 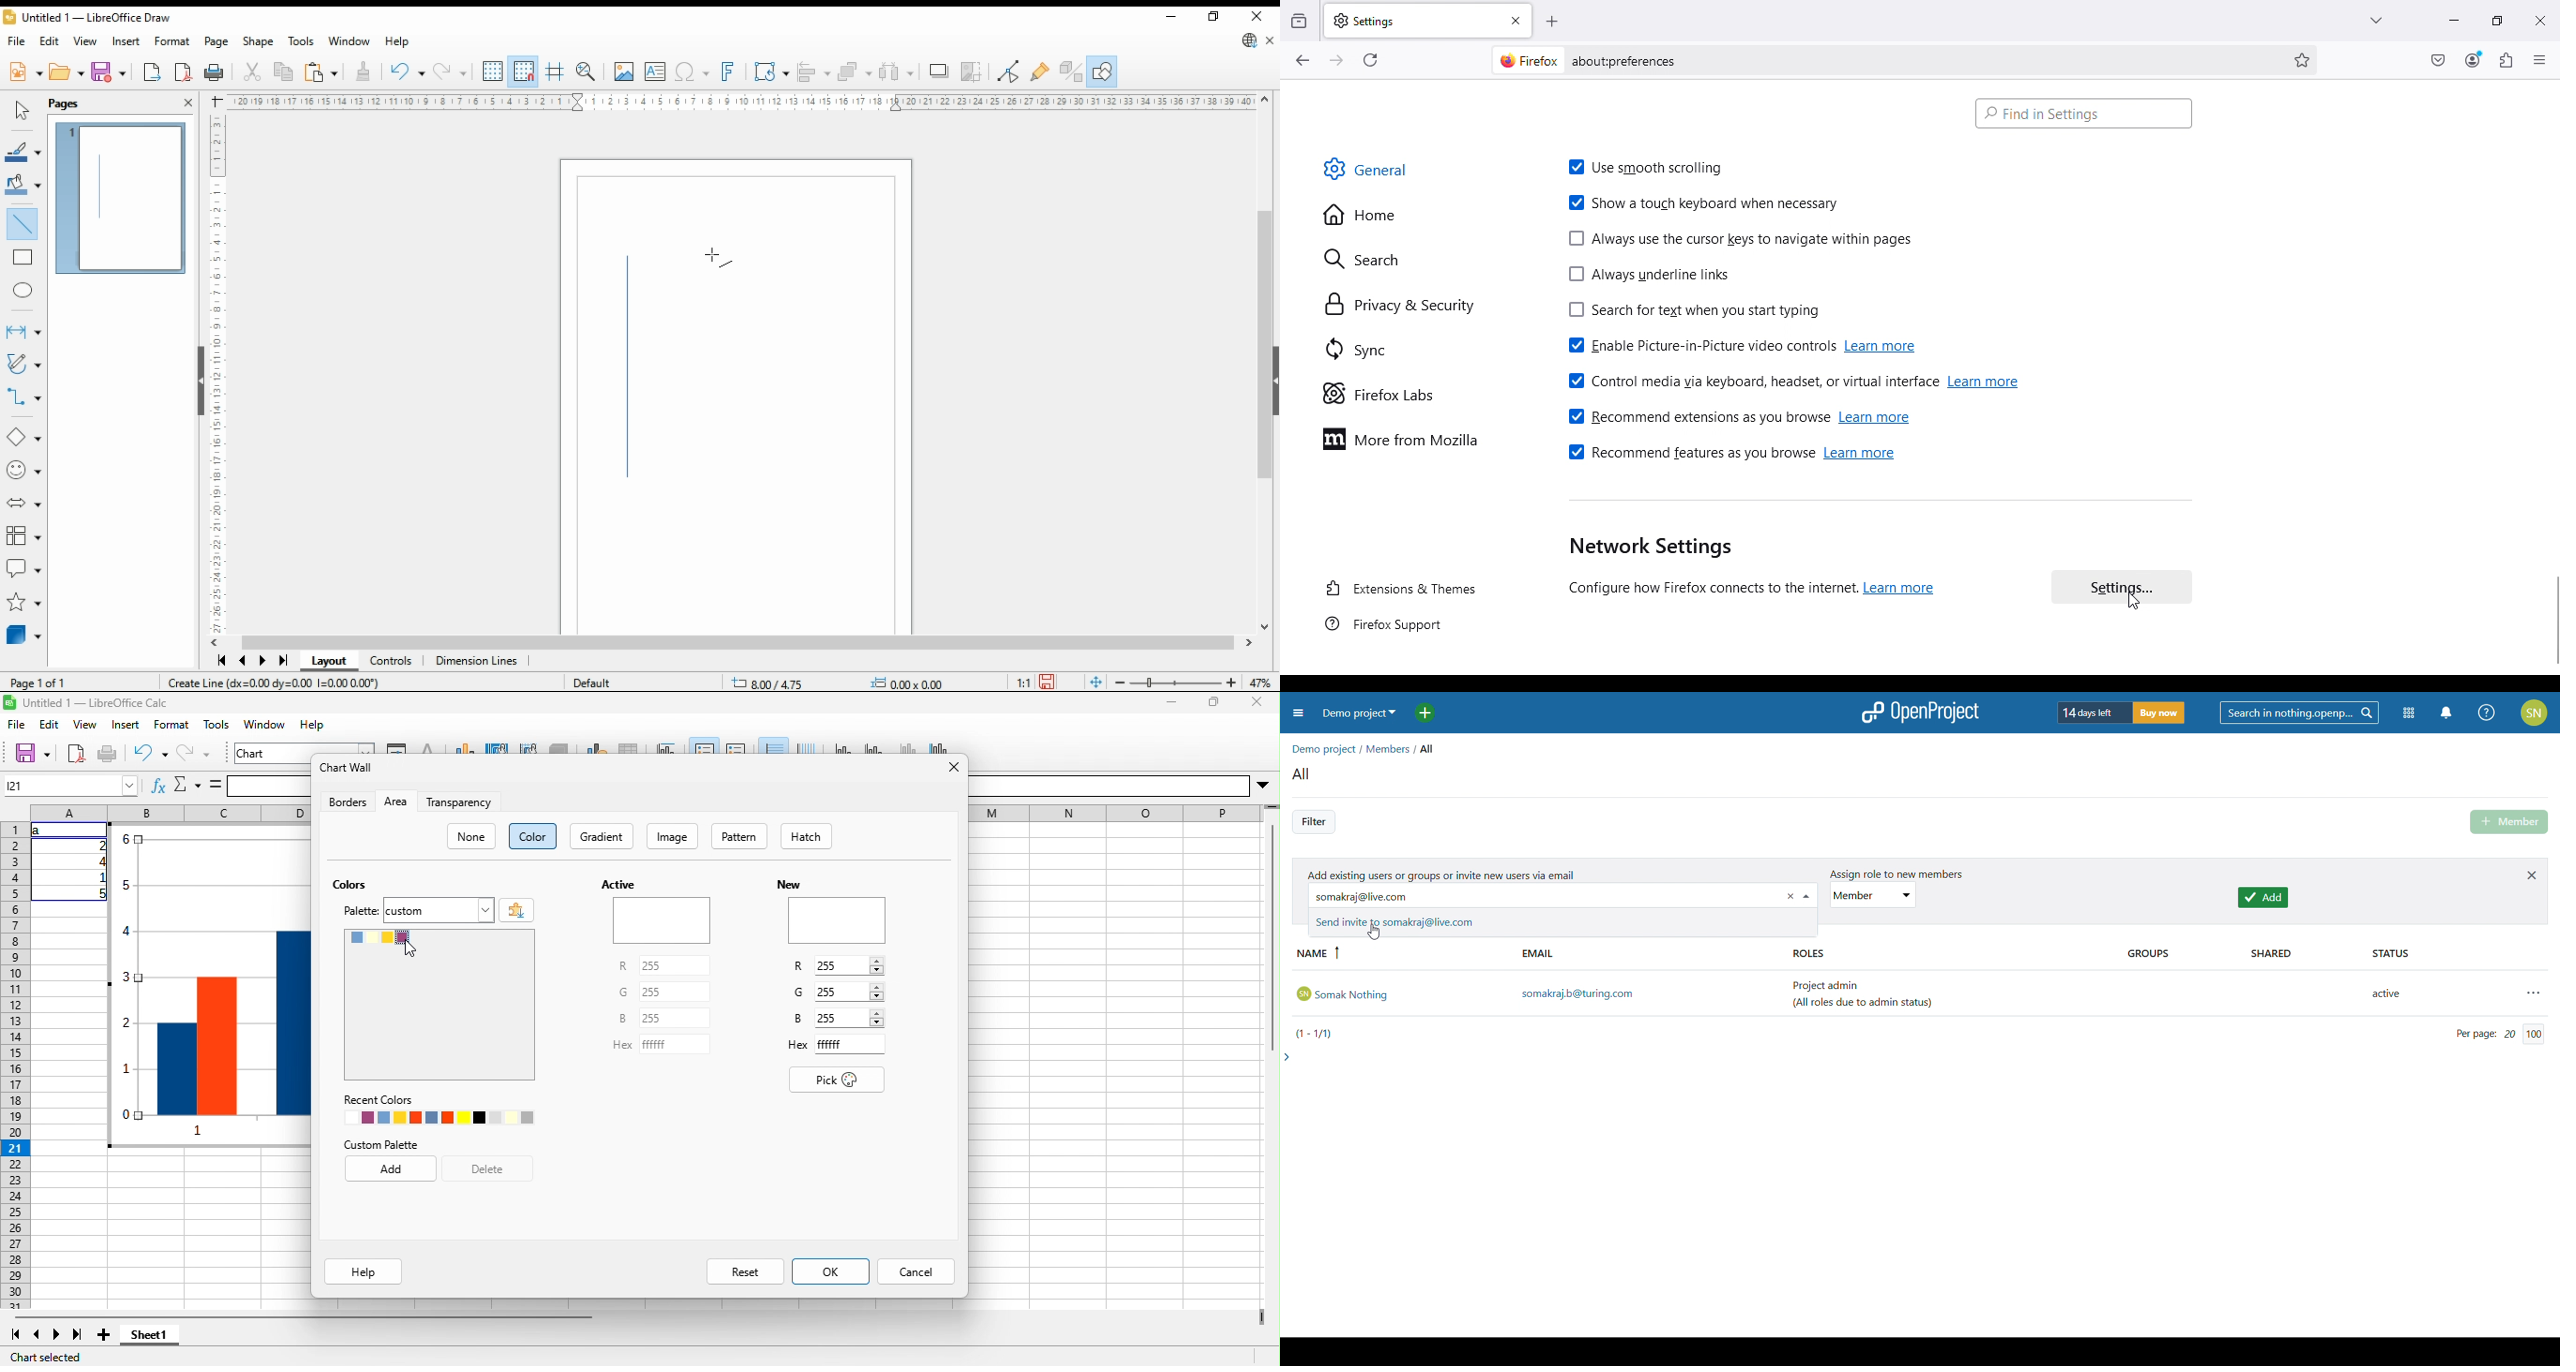 I want to click on Always underline the links, so click(x=1648, y=278).